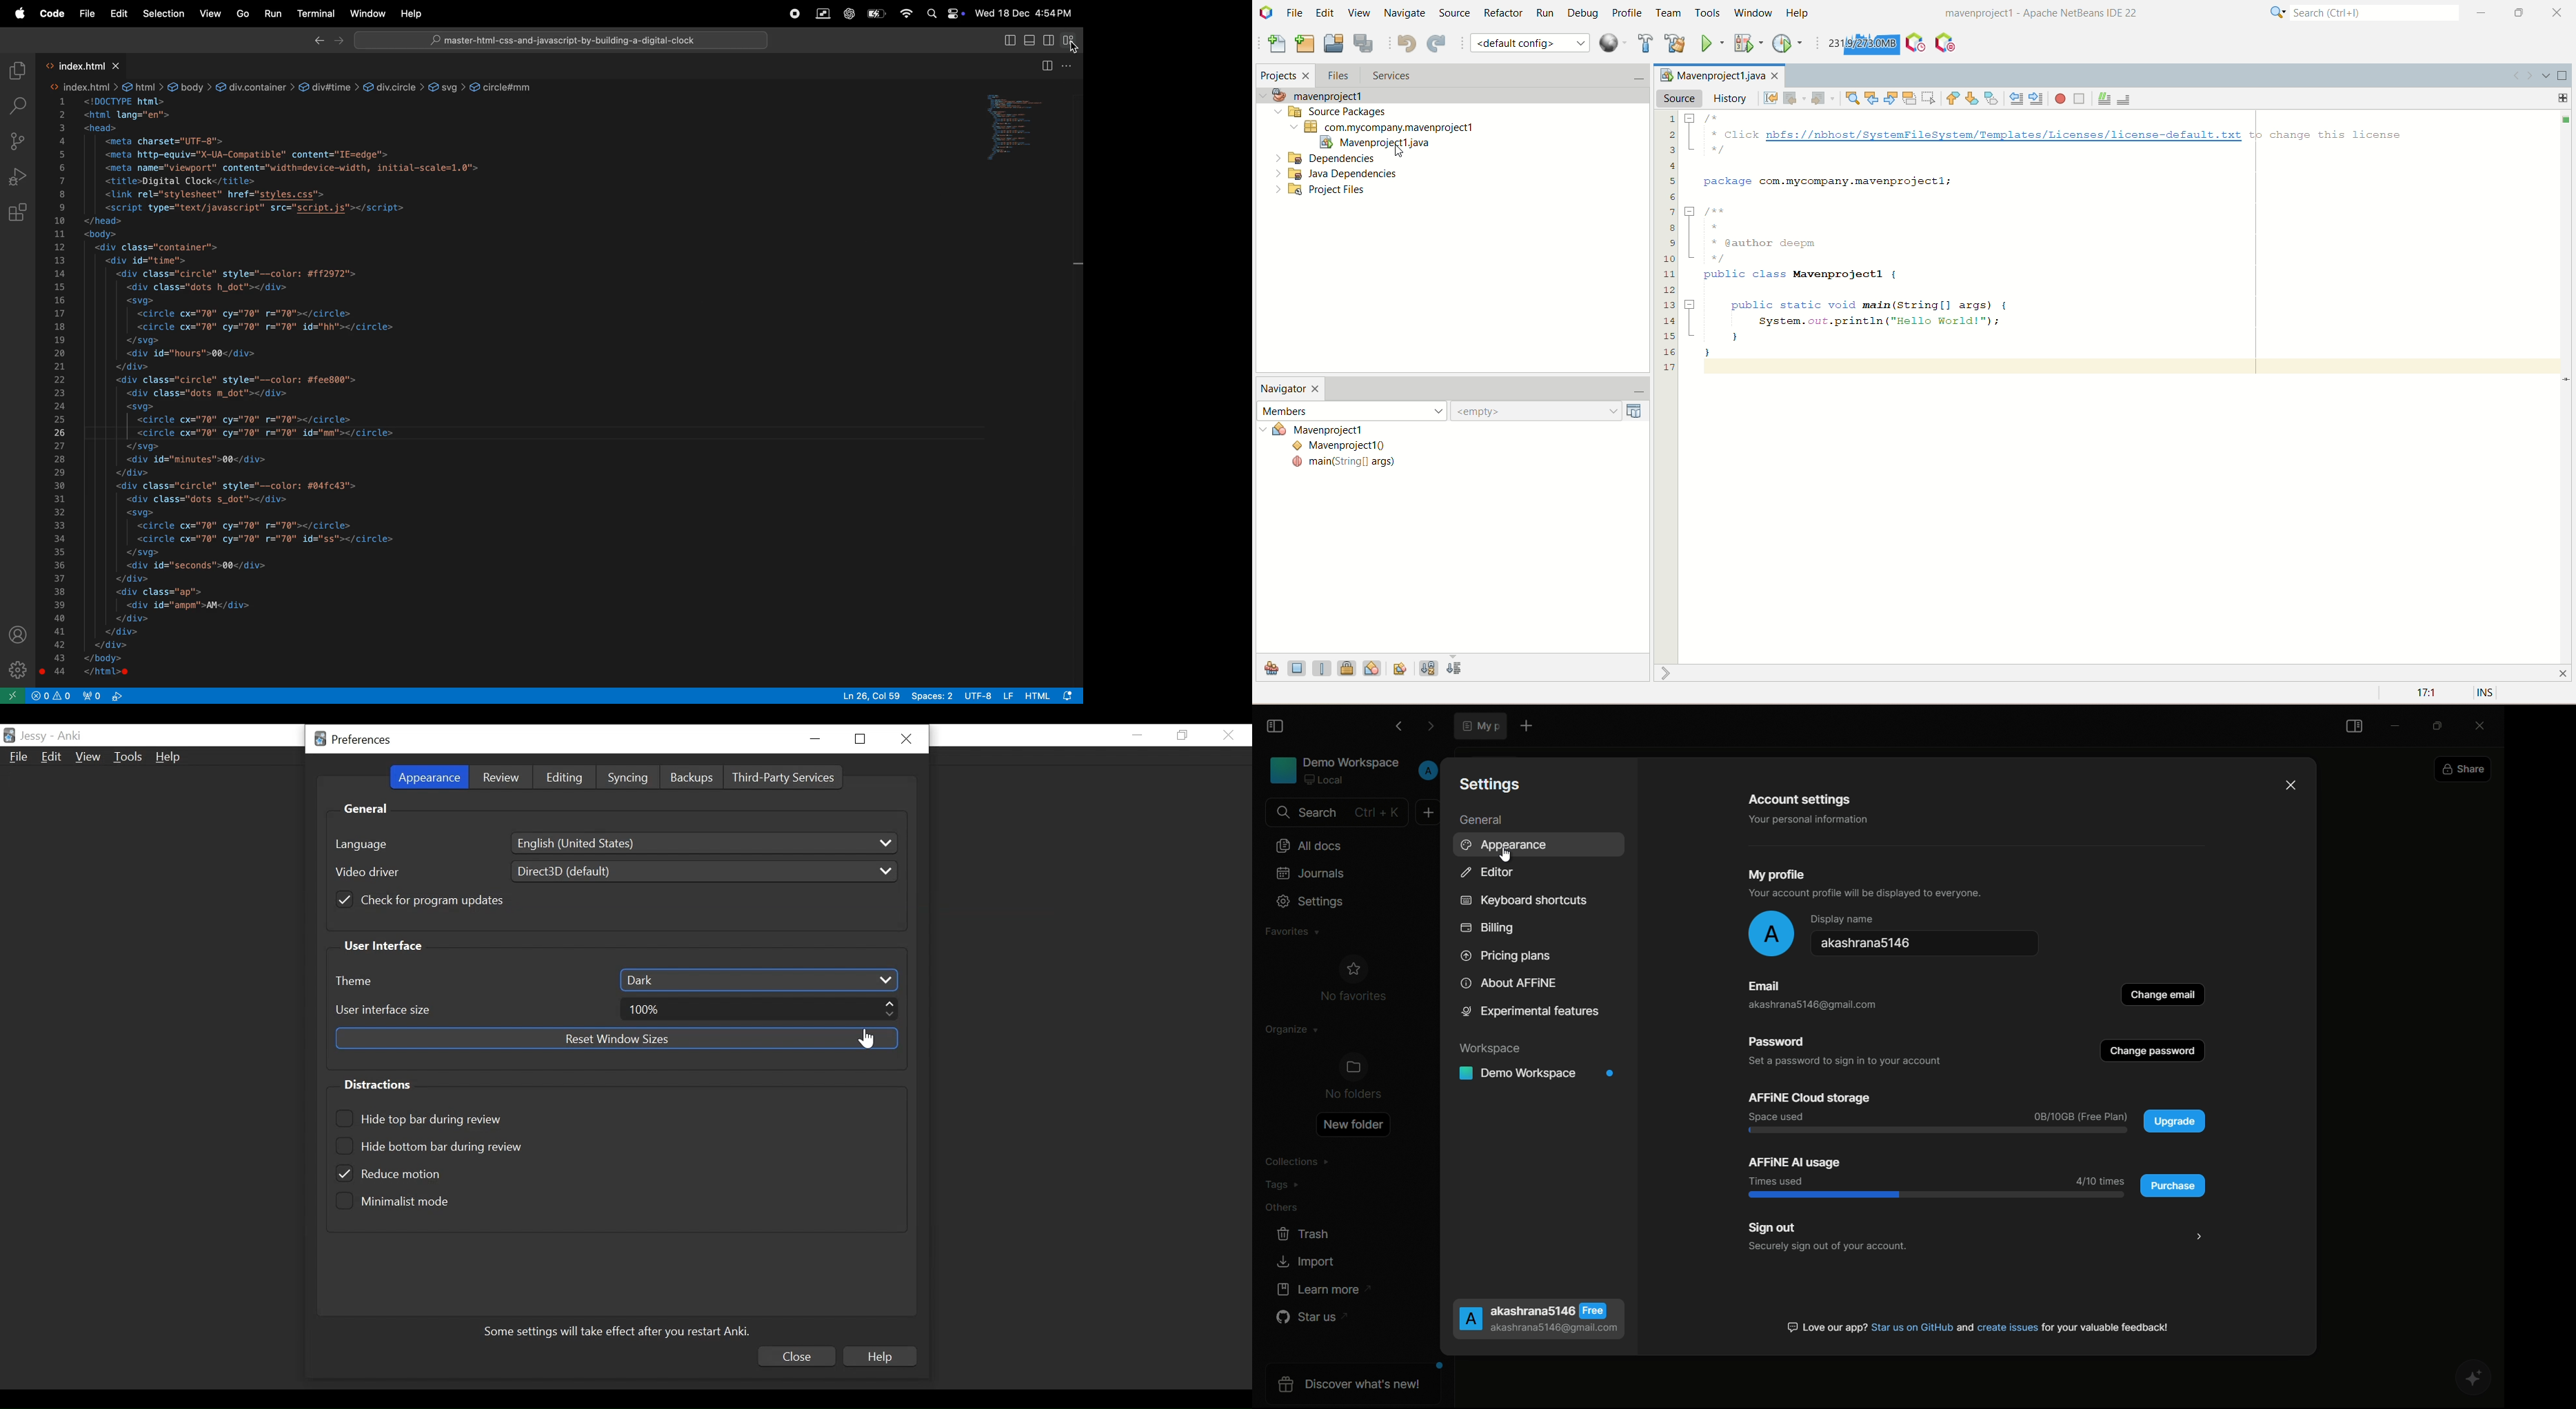 The width and height of the screenshot is (2576, 1428). Describe the element at coordinates (706, 843) in the screenshot. I see `English ( United States)` at that location.